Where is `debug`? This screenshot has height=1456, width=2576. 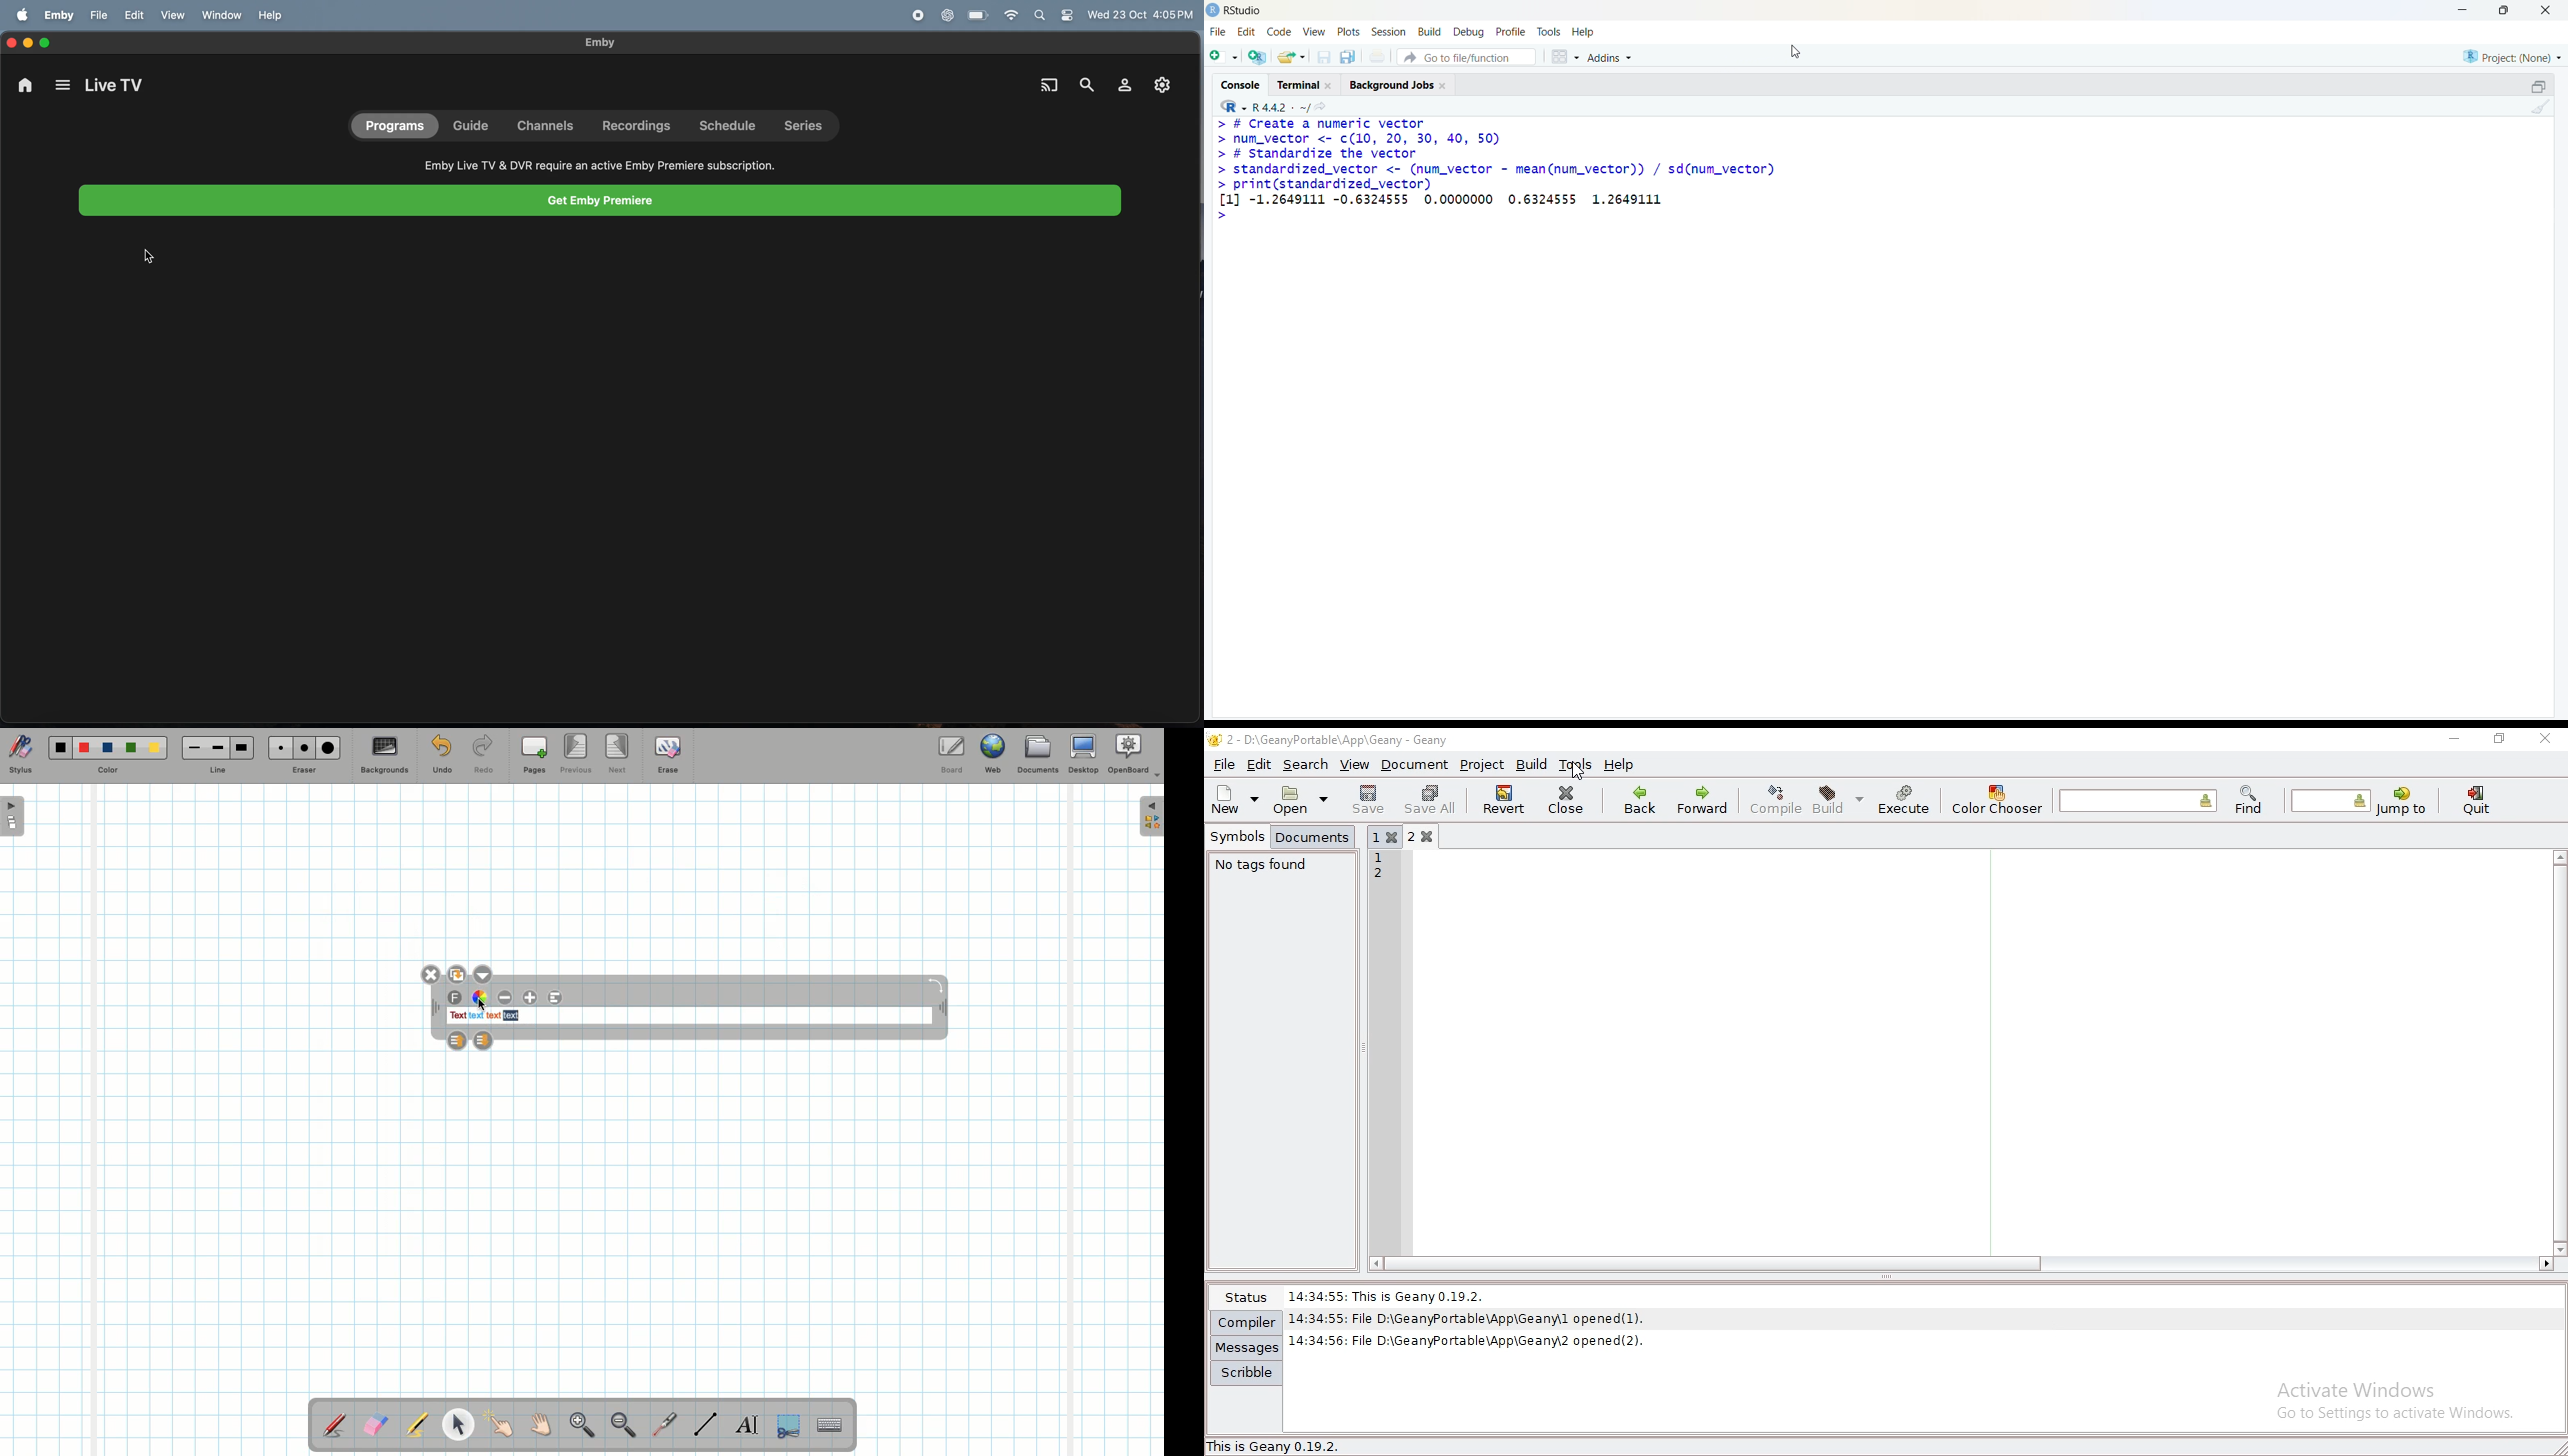 debug is located at coordinates (1470, 33).